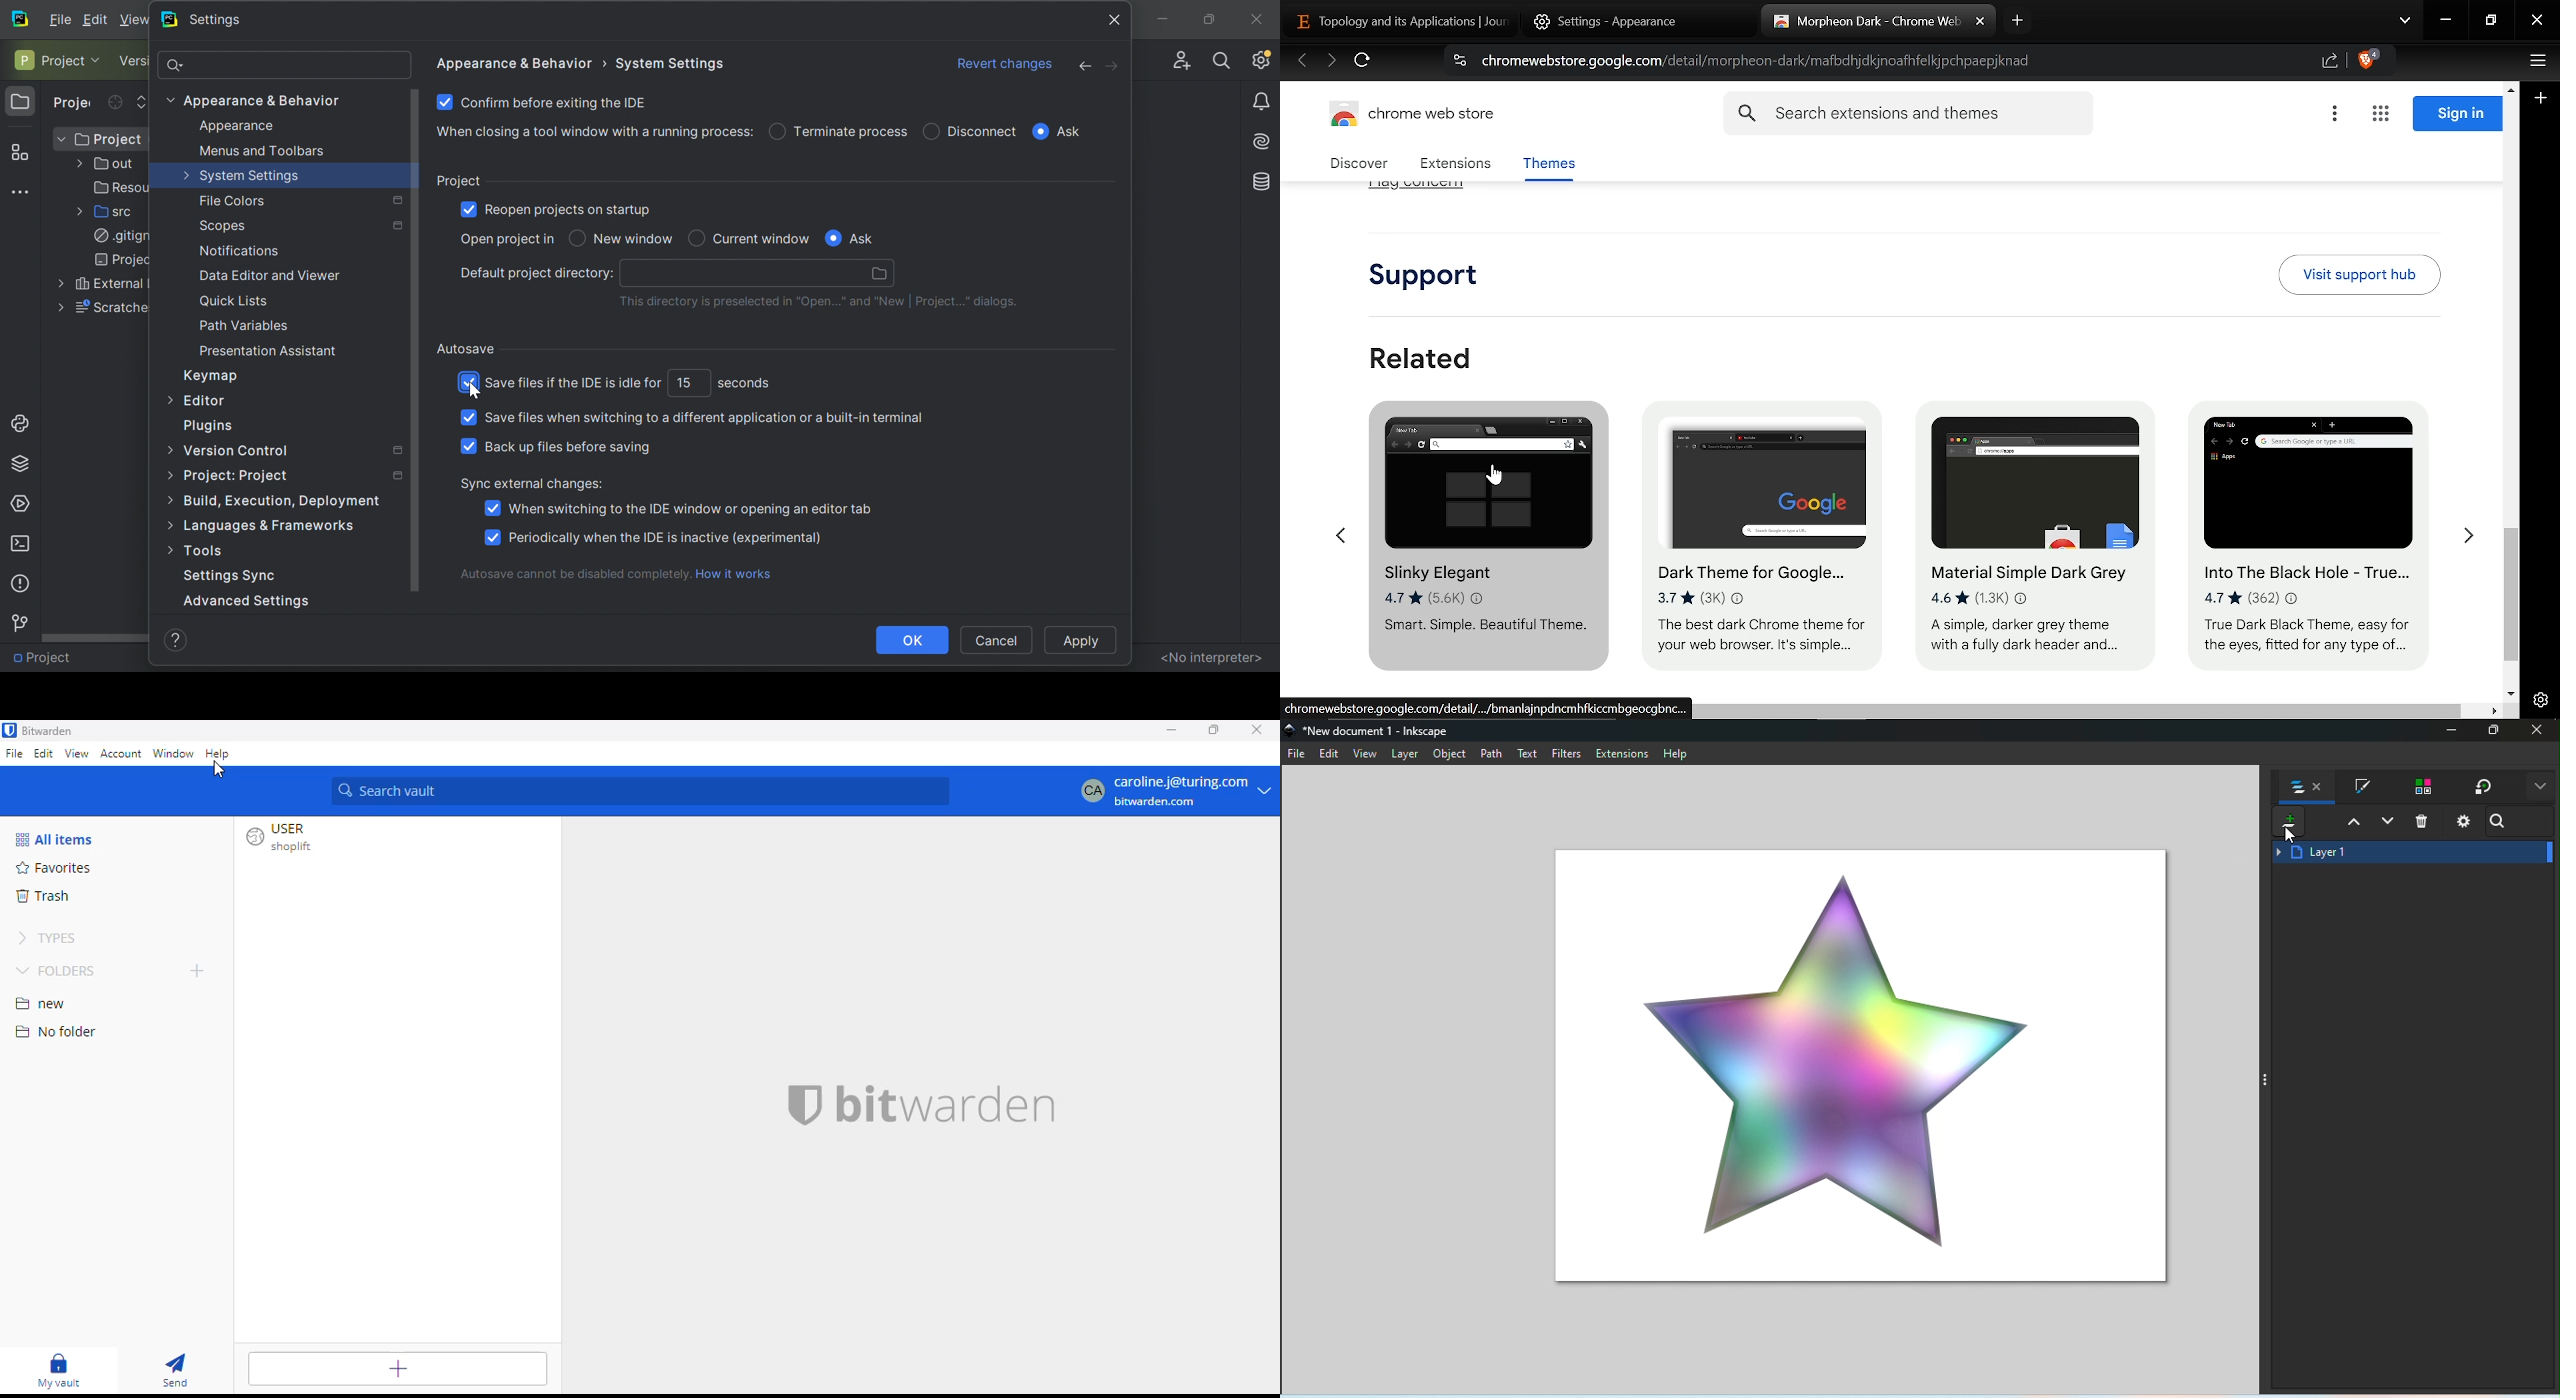  Describe the element at coordinates (776, 133) in the screenshot. I see `Checkbox` at that location.